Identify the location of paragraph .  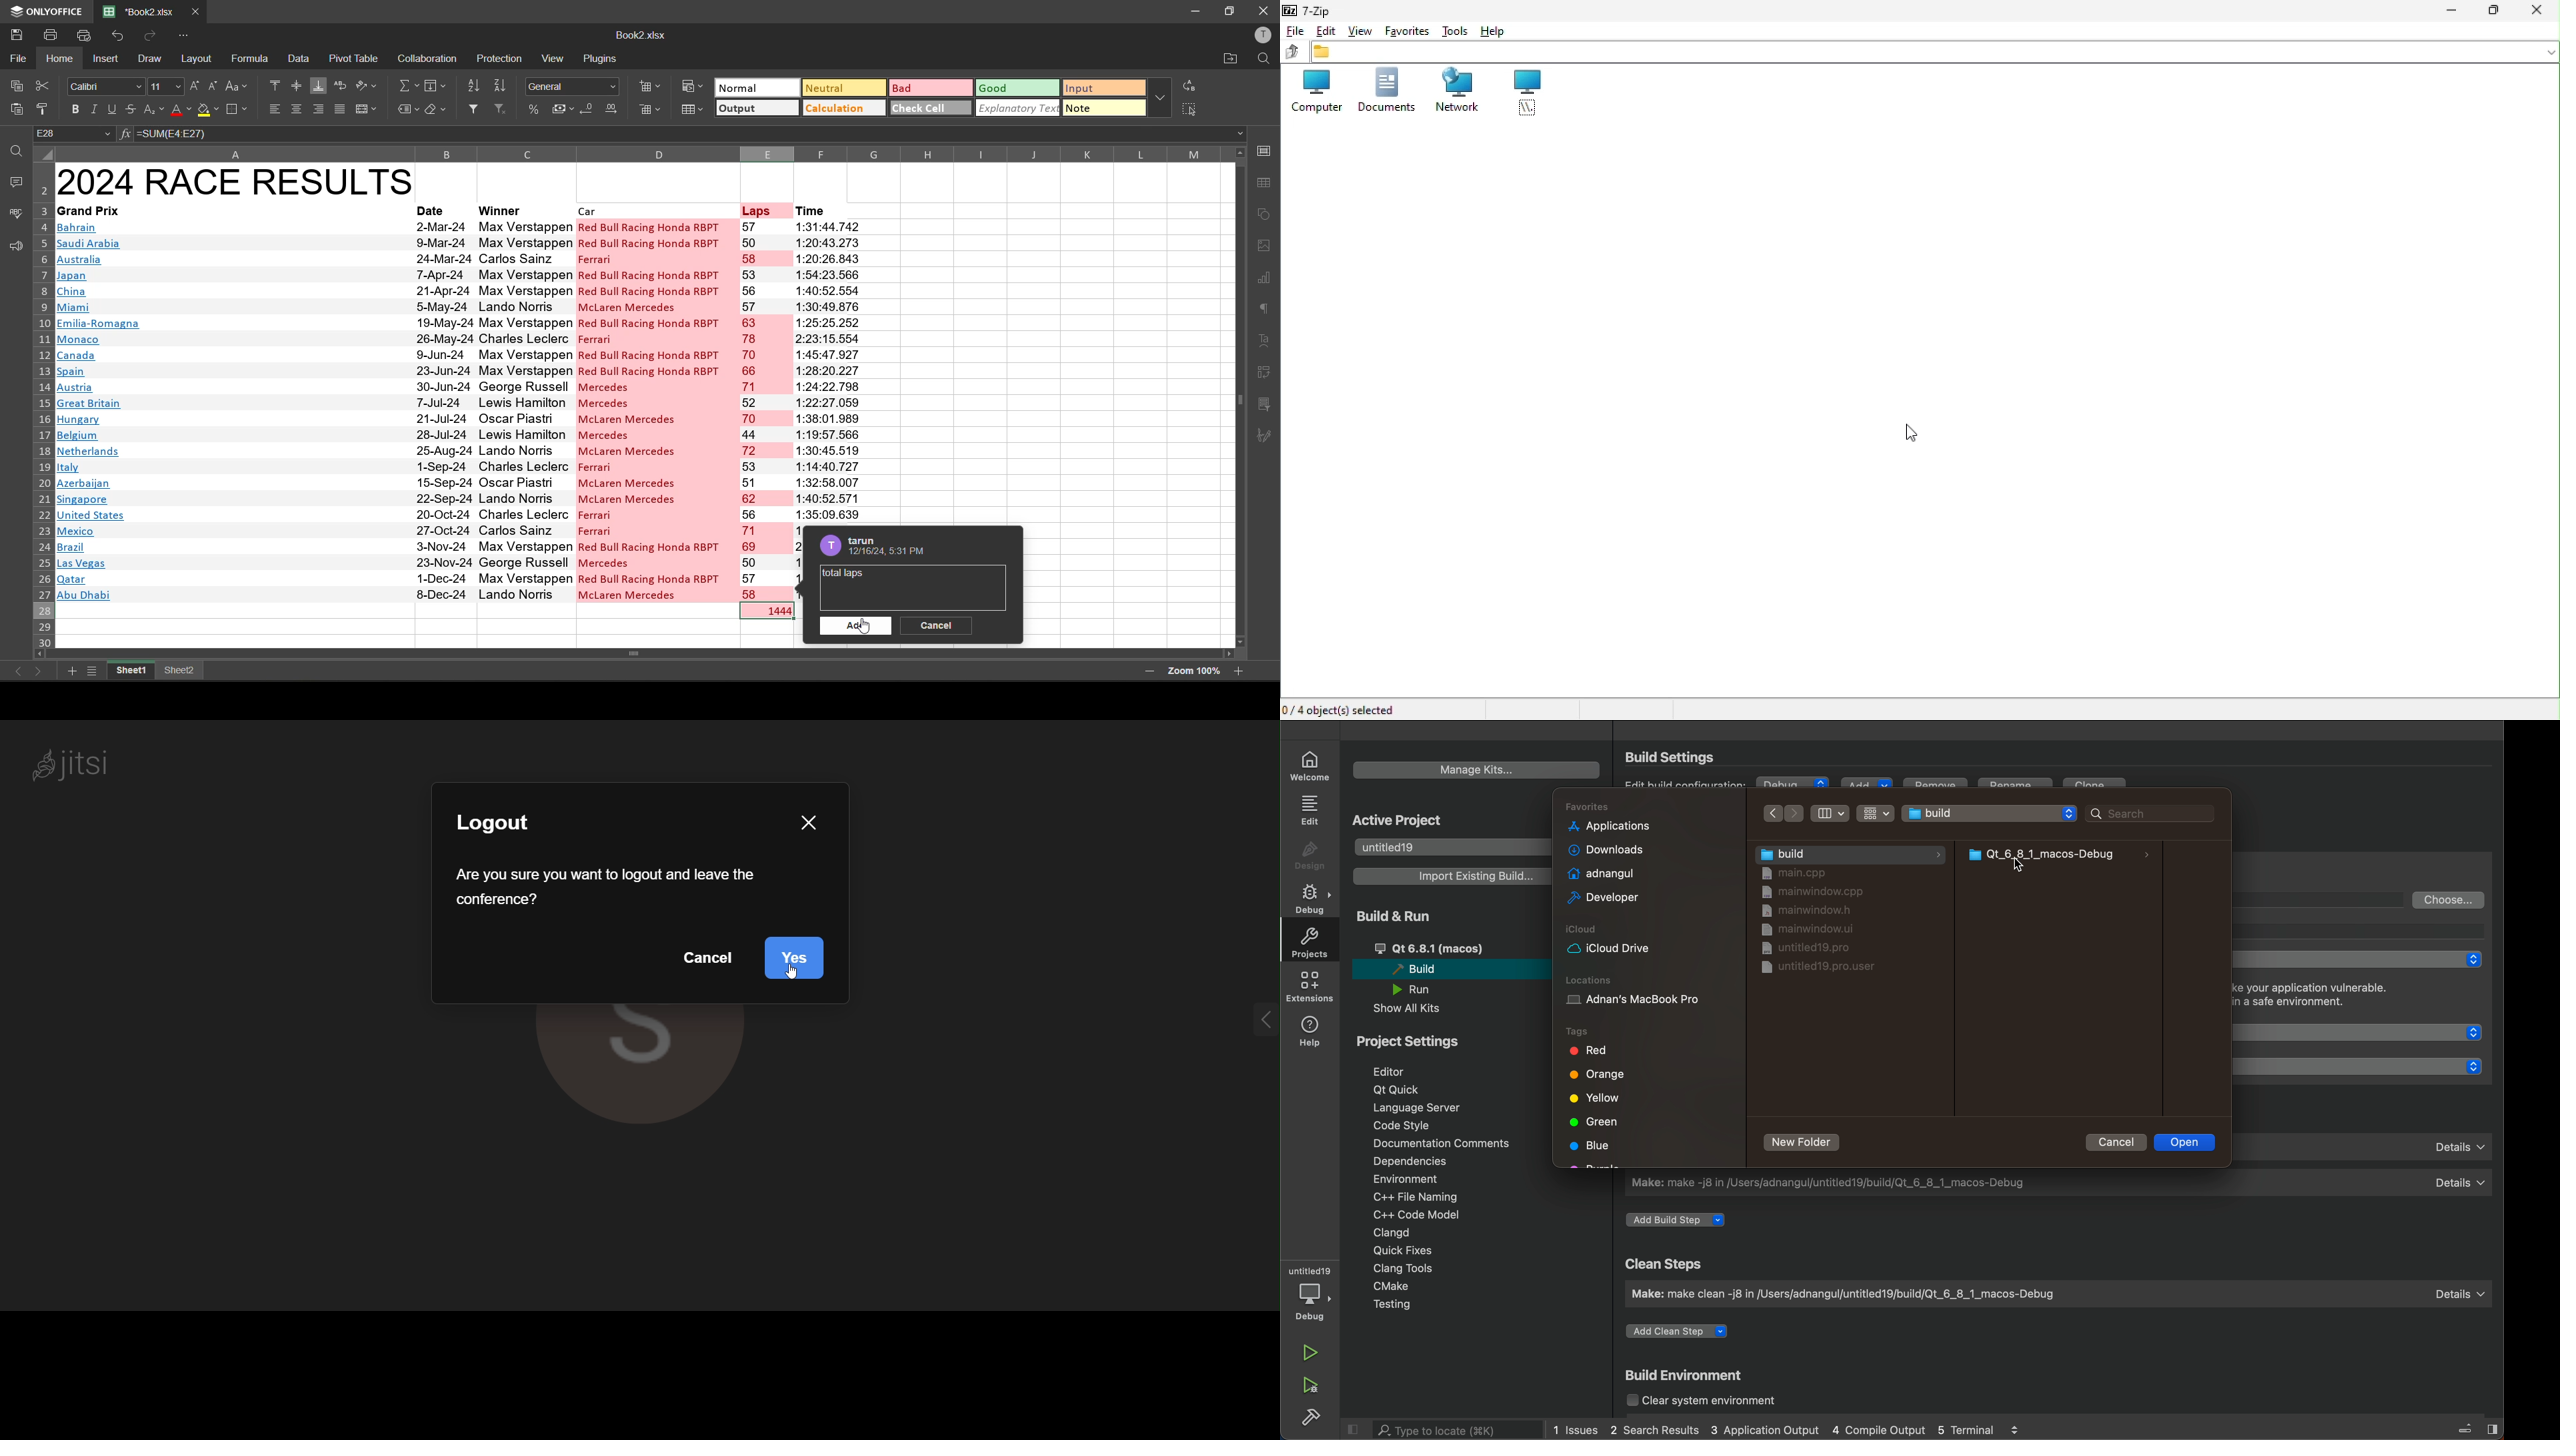
(1263, 311).